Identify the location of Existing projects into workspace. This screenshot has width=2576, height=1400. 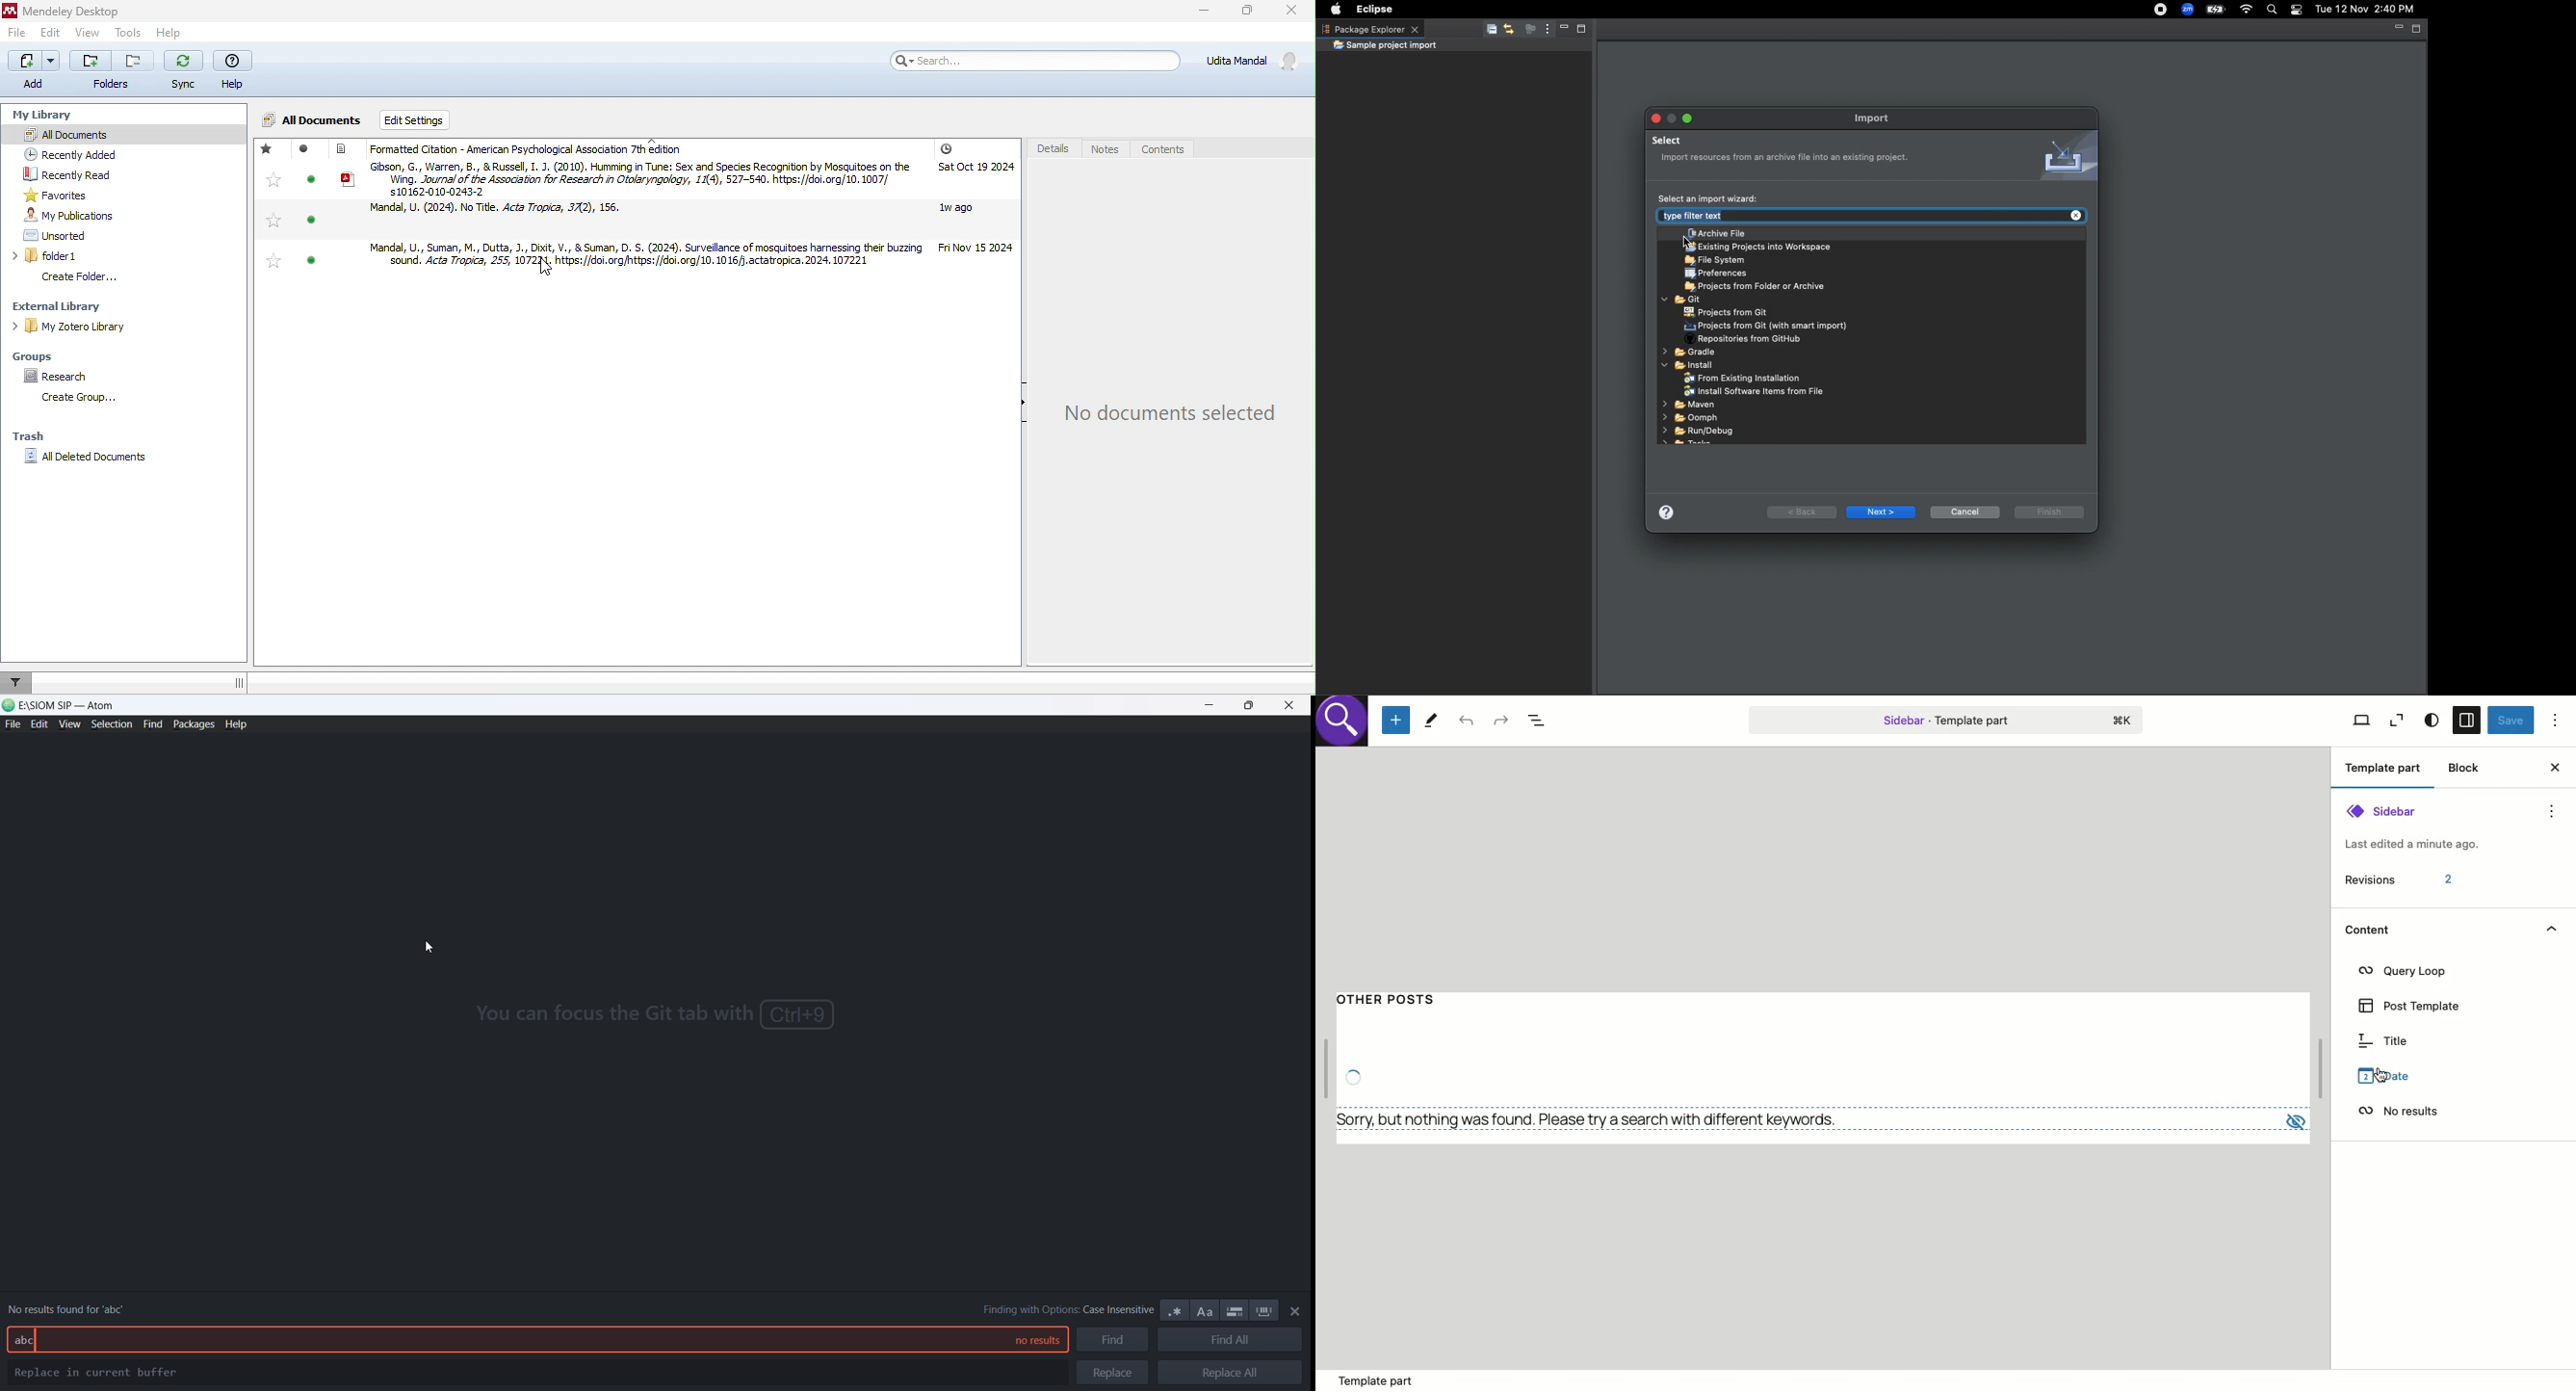
(1757, 247).